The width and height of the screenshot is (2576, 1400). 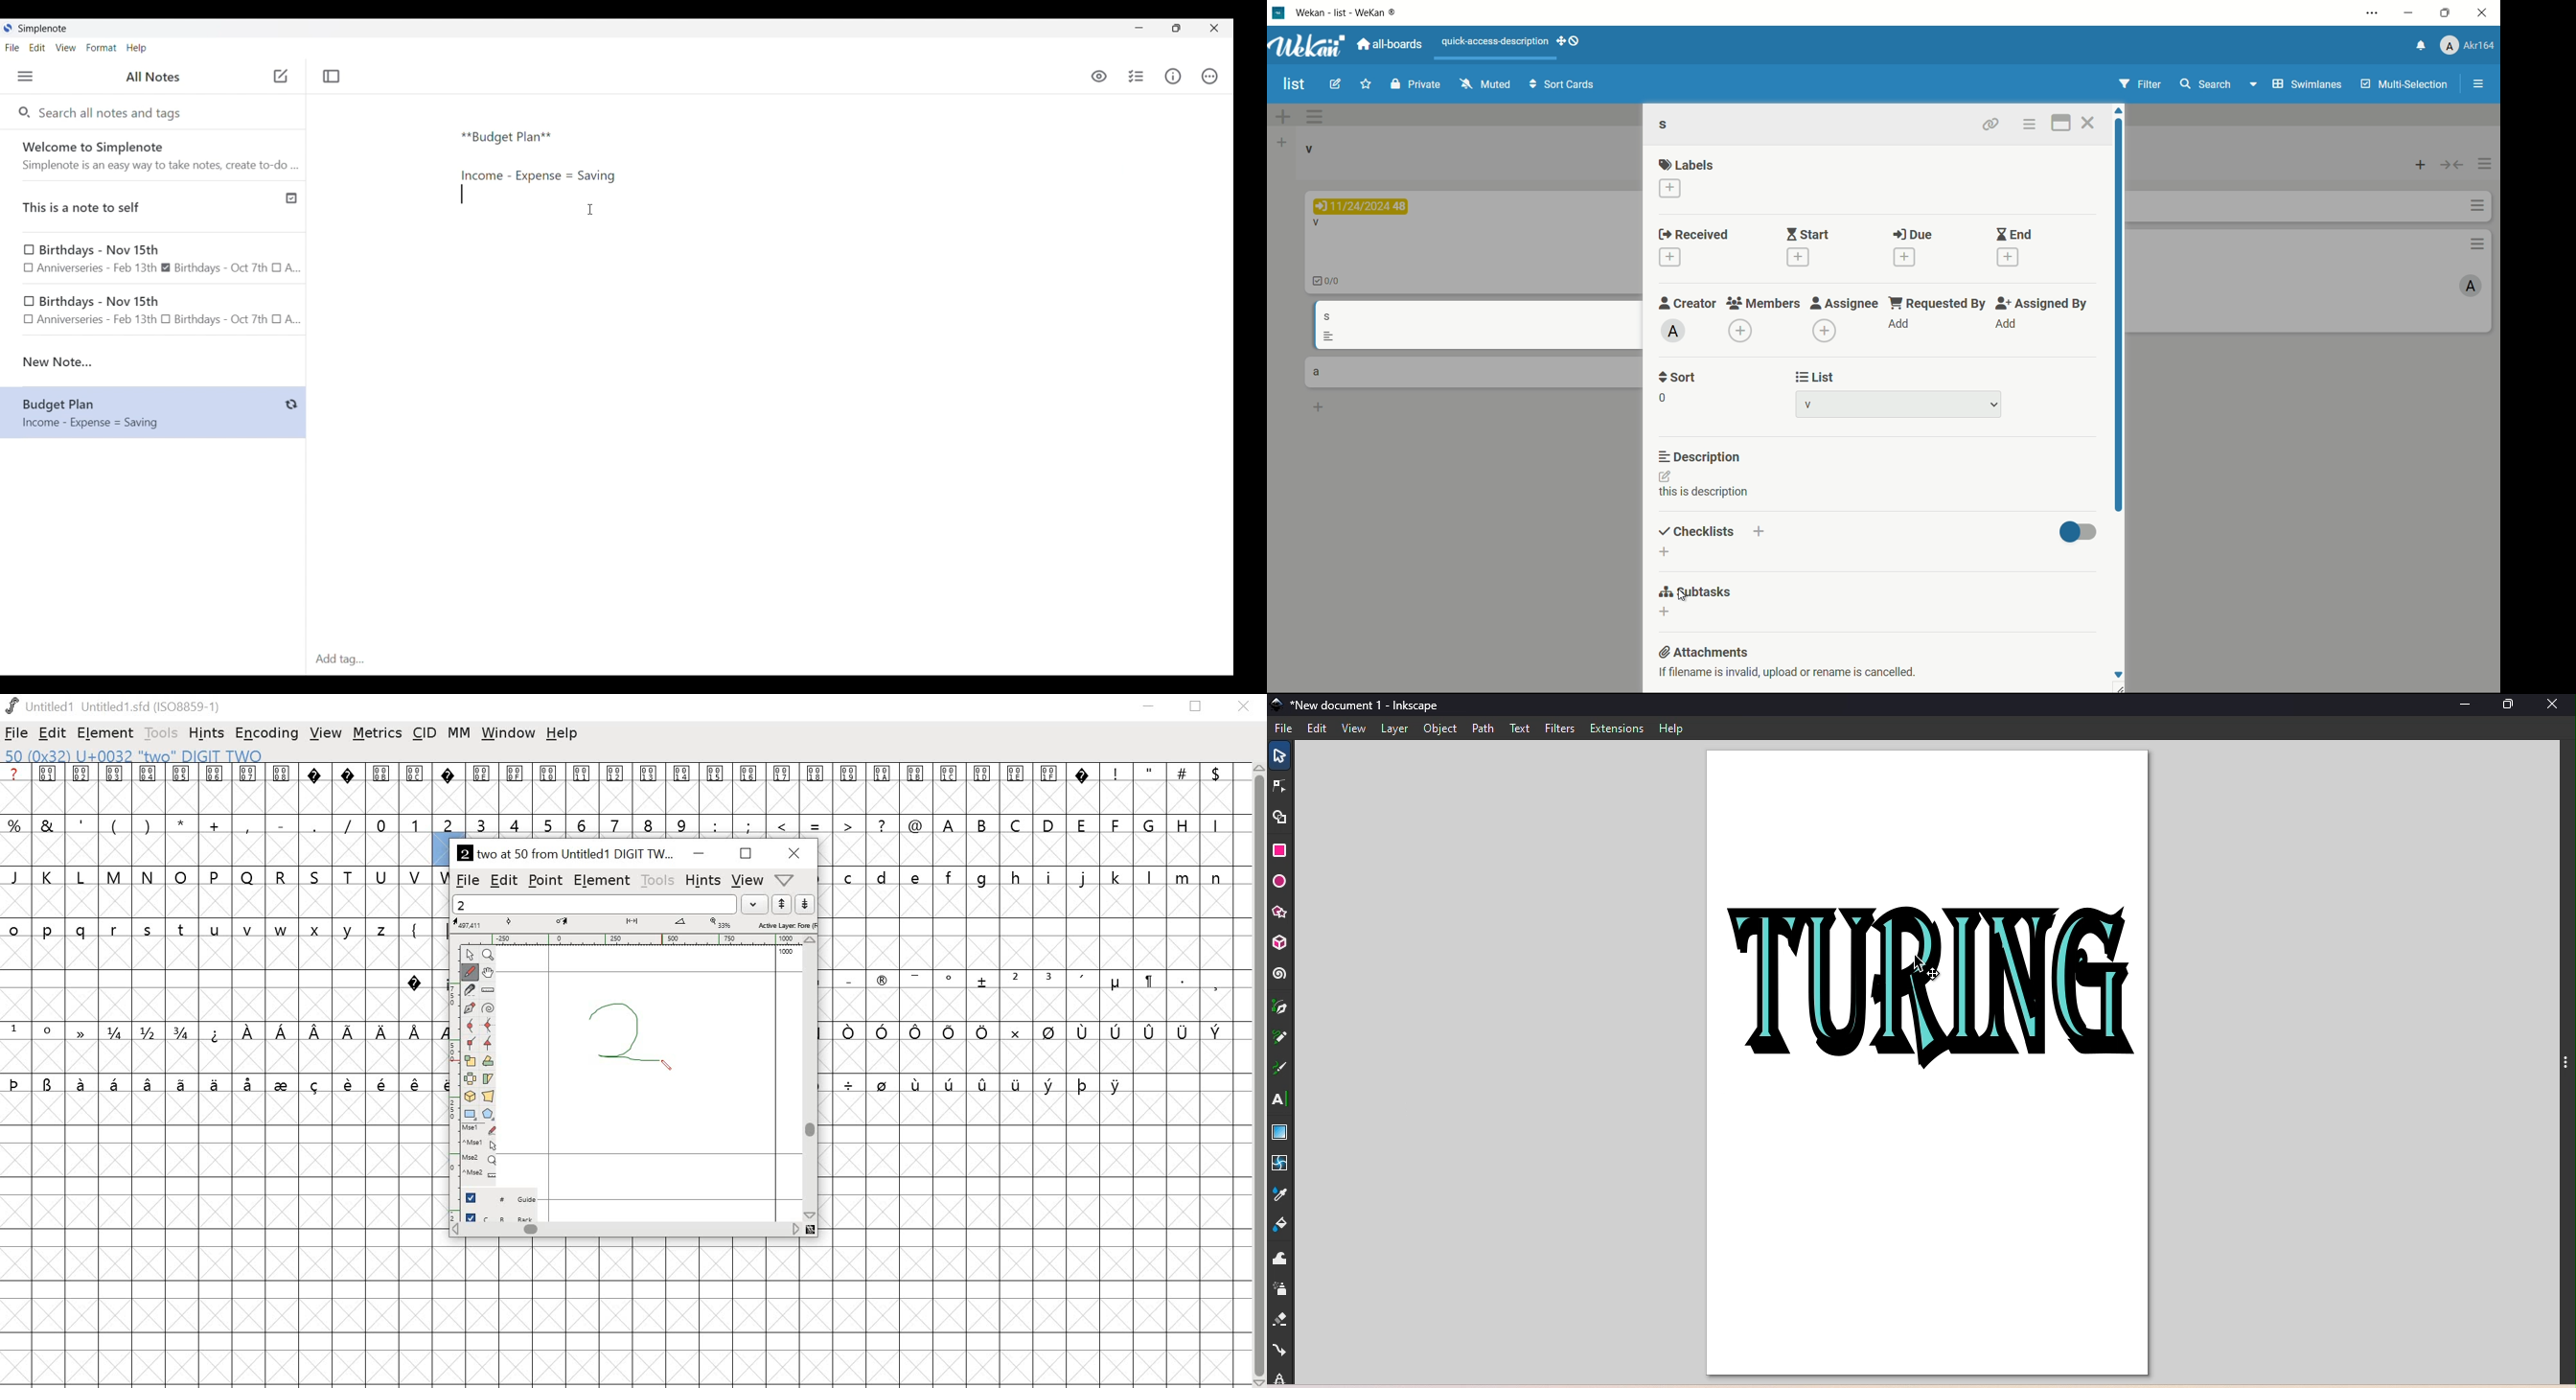 I want to click on add subtasks, so click(x=1665, y=612).